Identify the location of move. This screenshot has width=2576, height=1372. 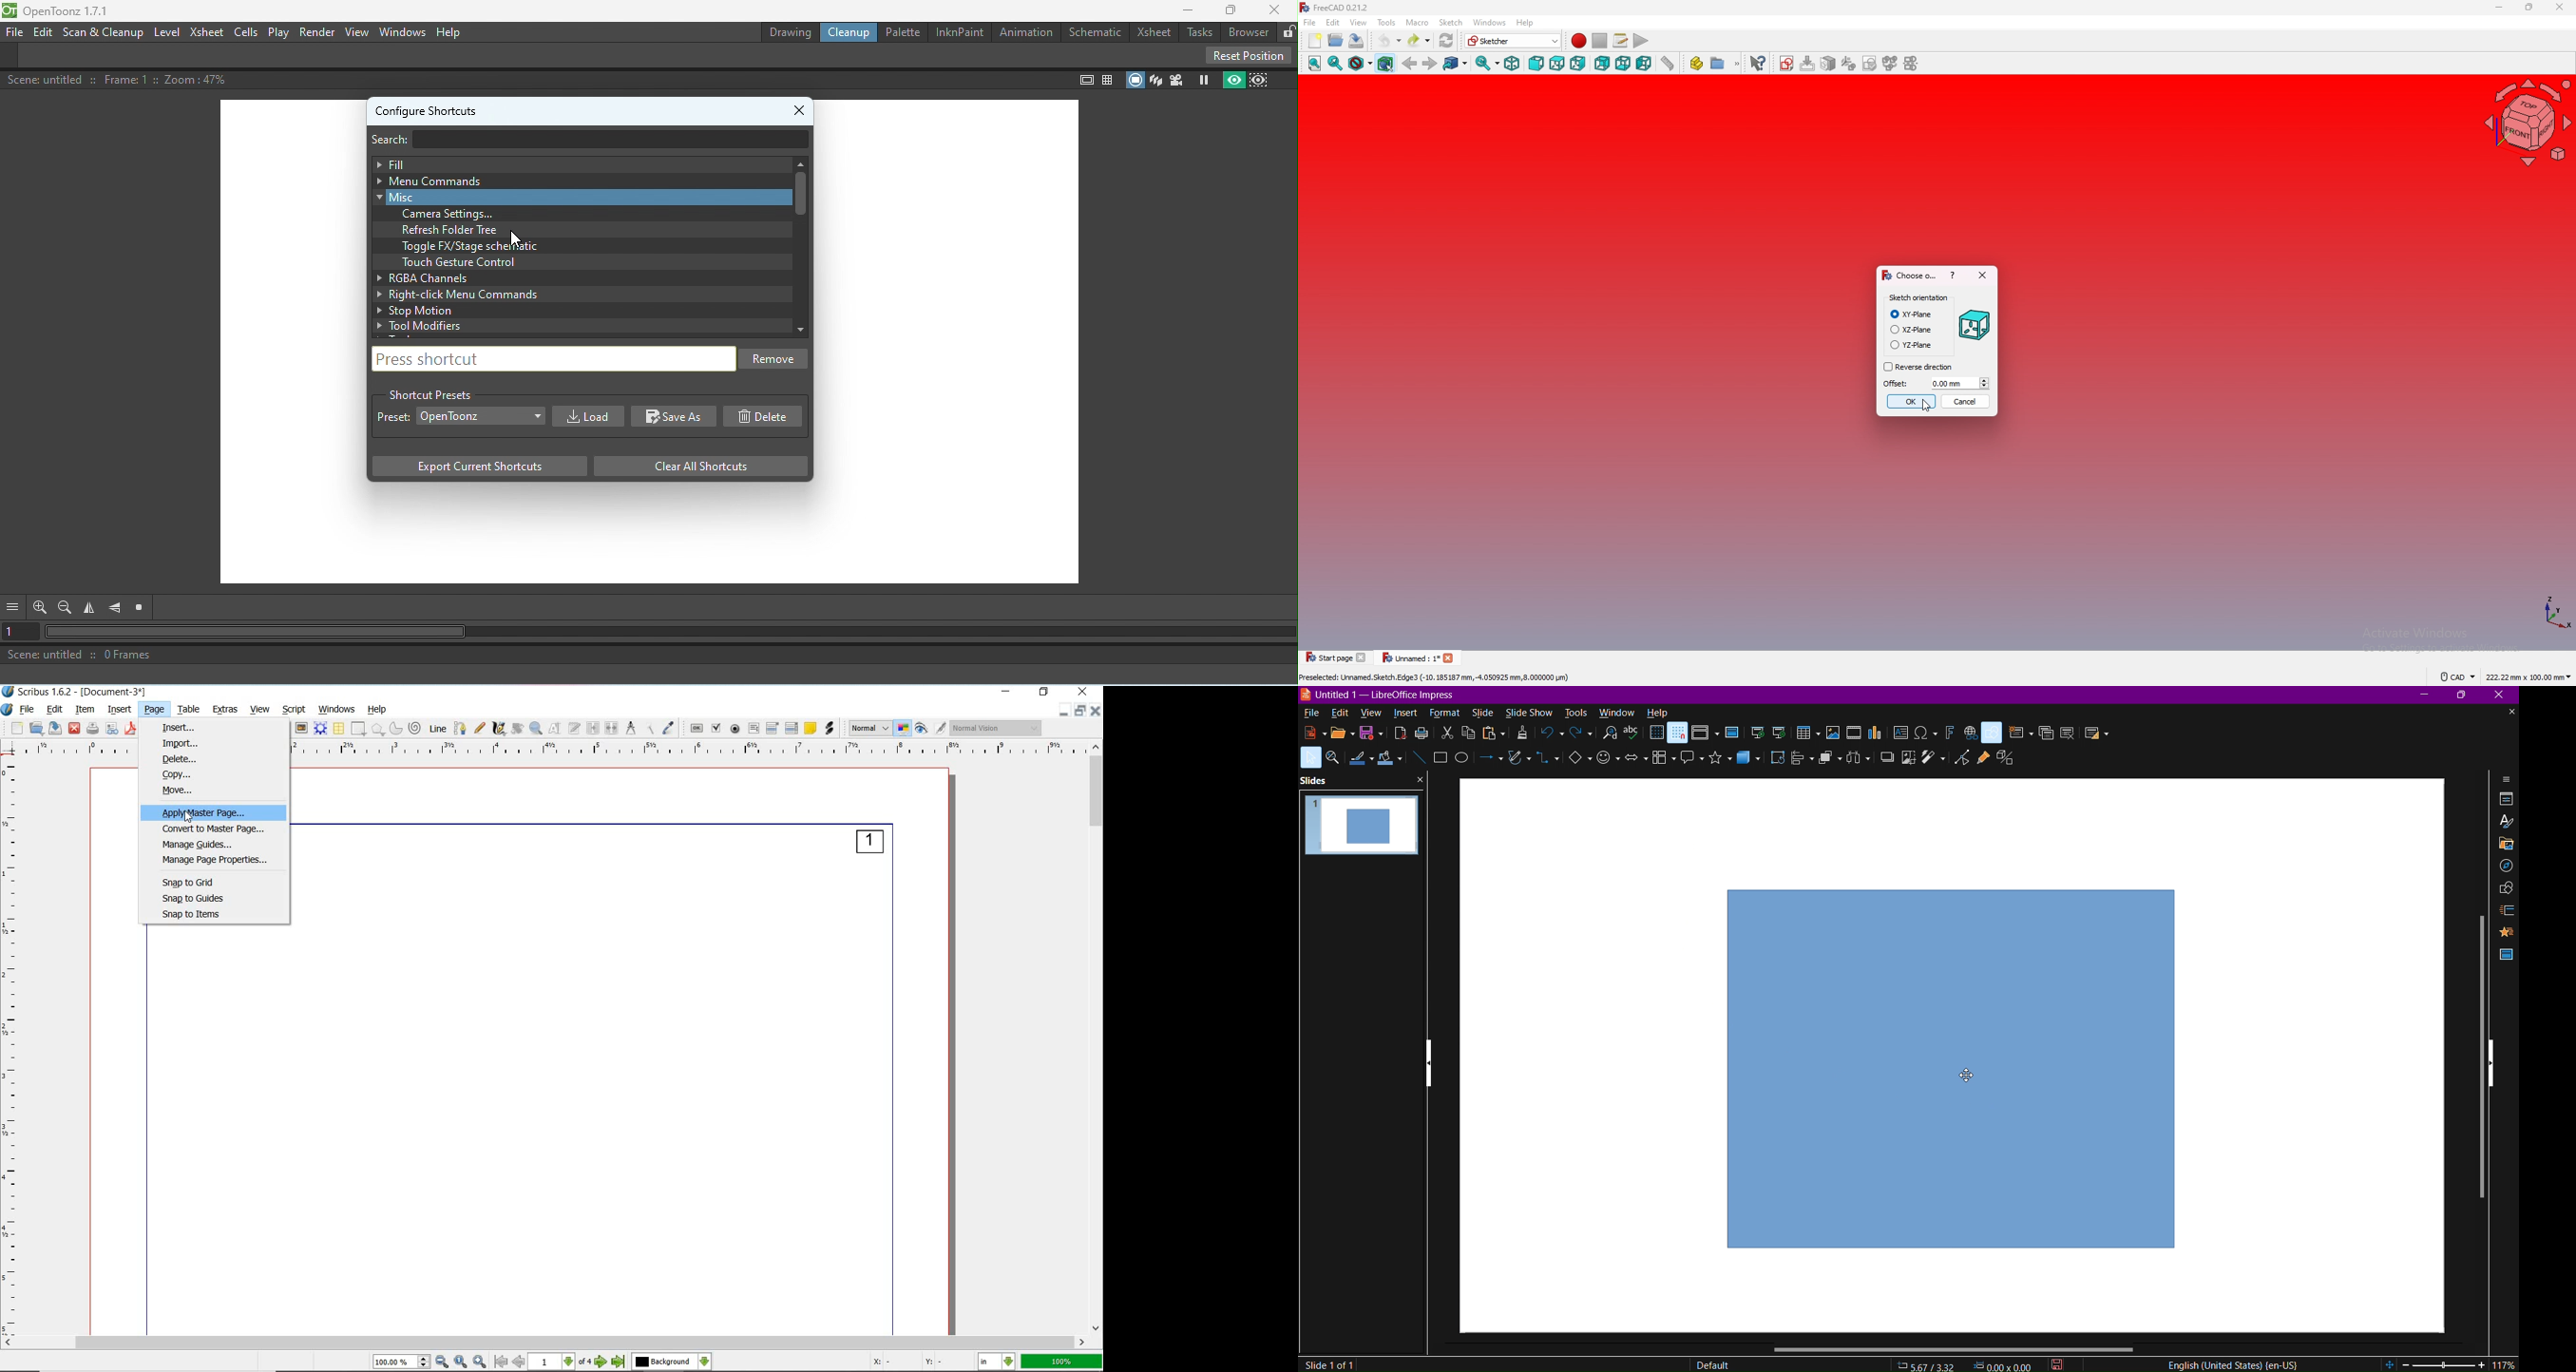
(215, 791).